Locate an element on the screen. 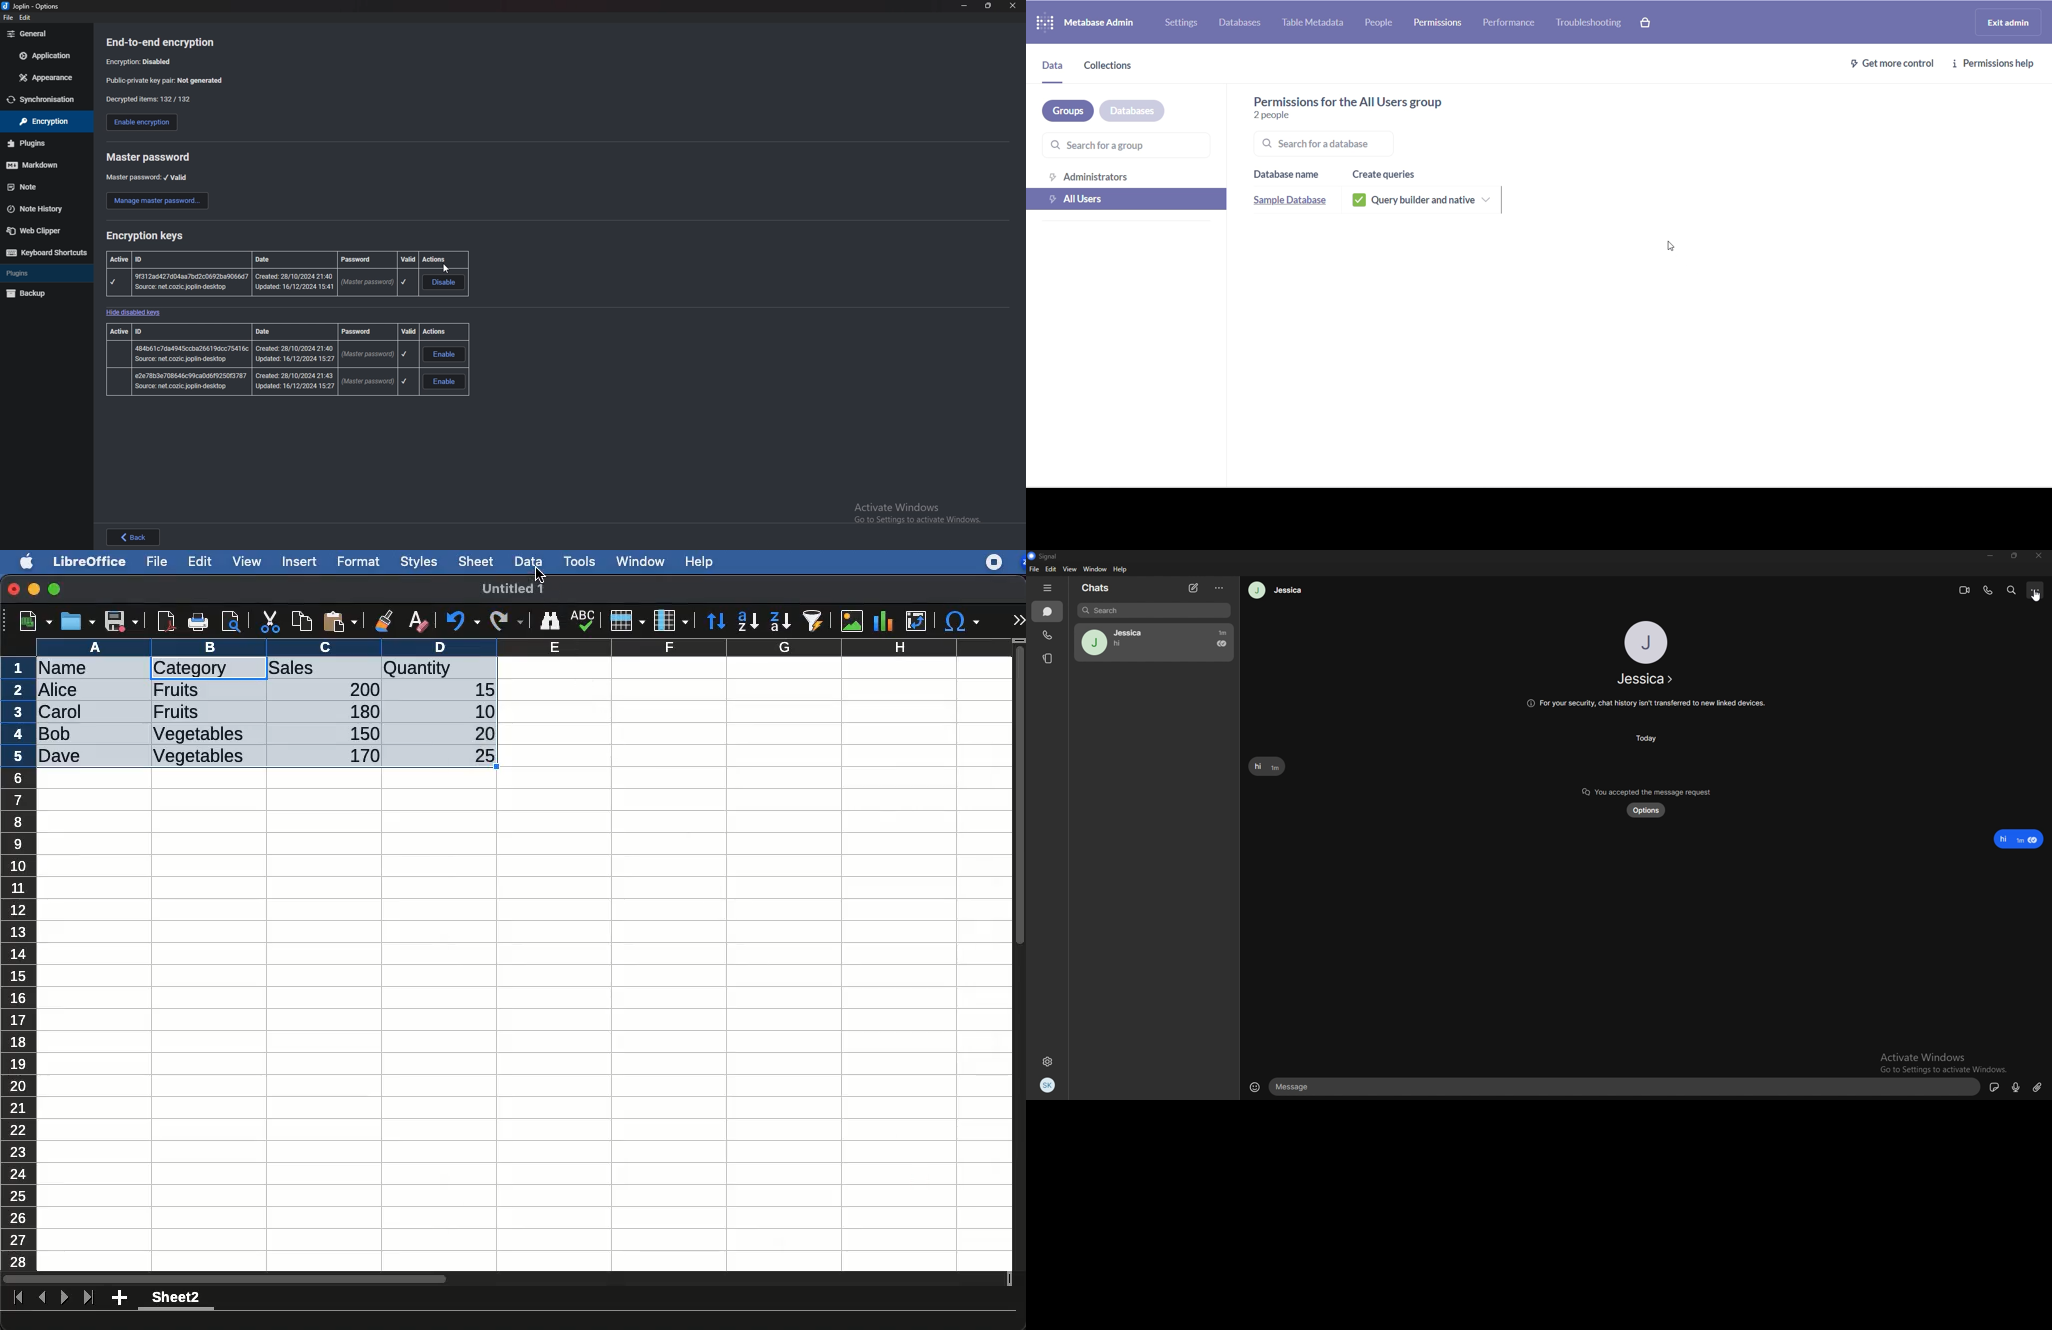 The height and width of the screenshot is (1344, 2072). minimize is located at coordinates (965, 6).